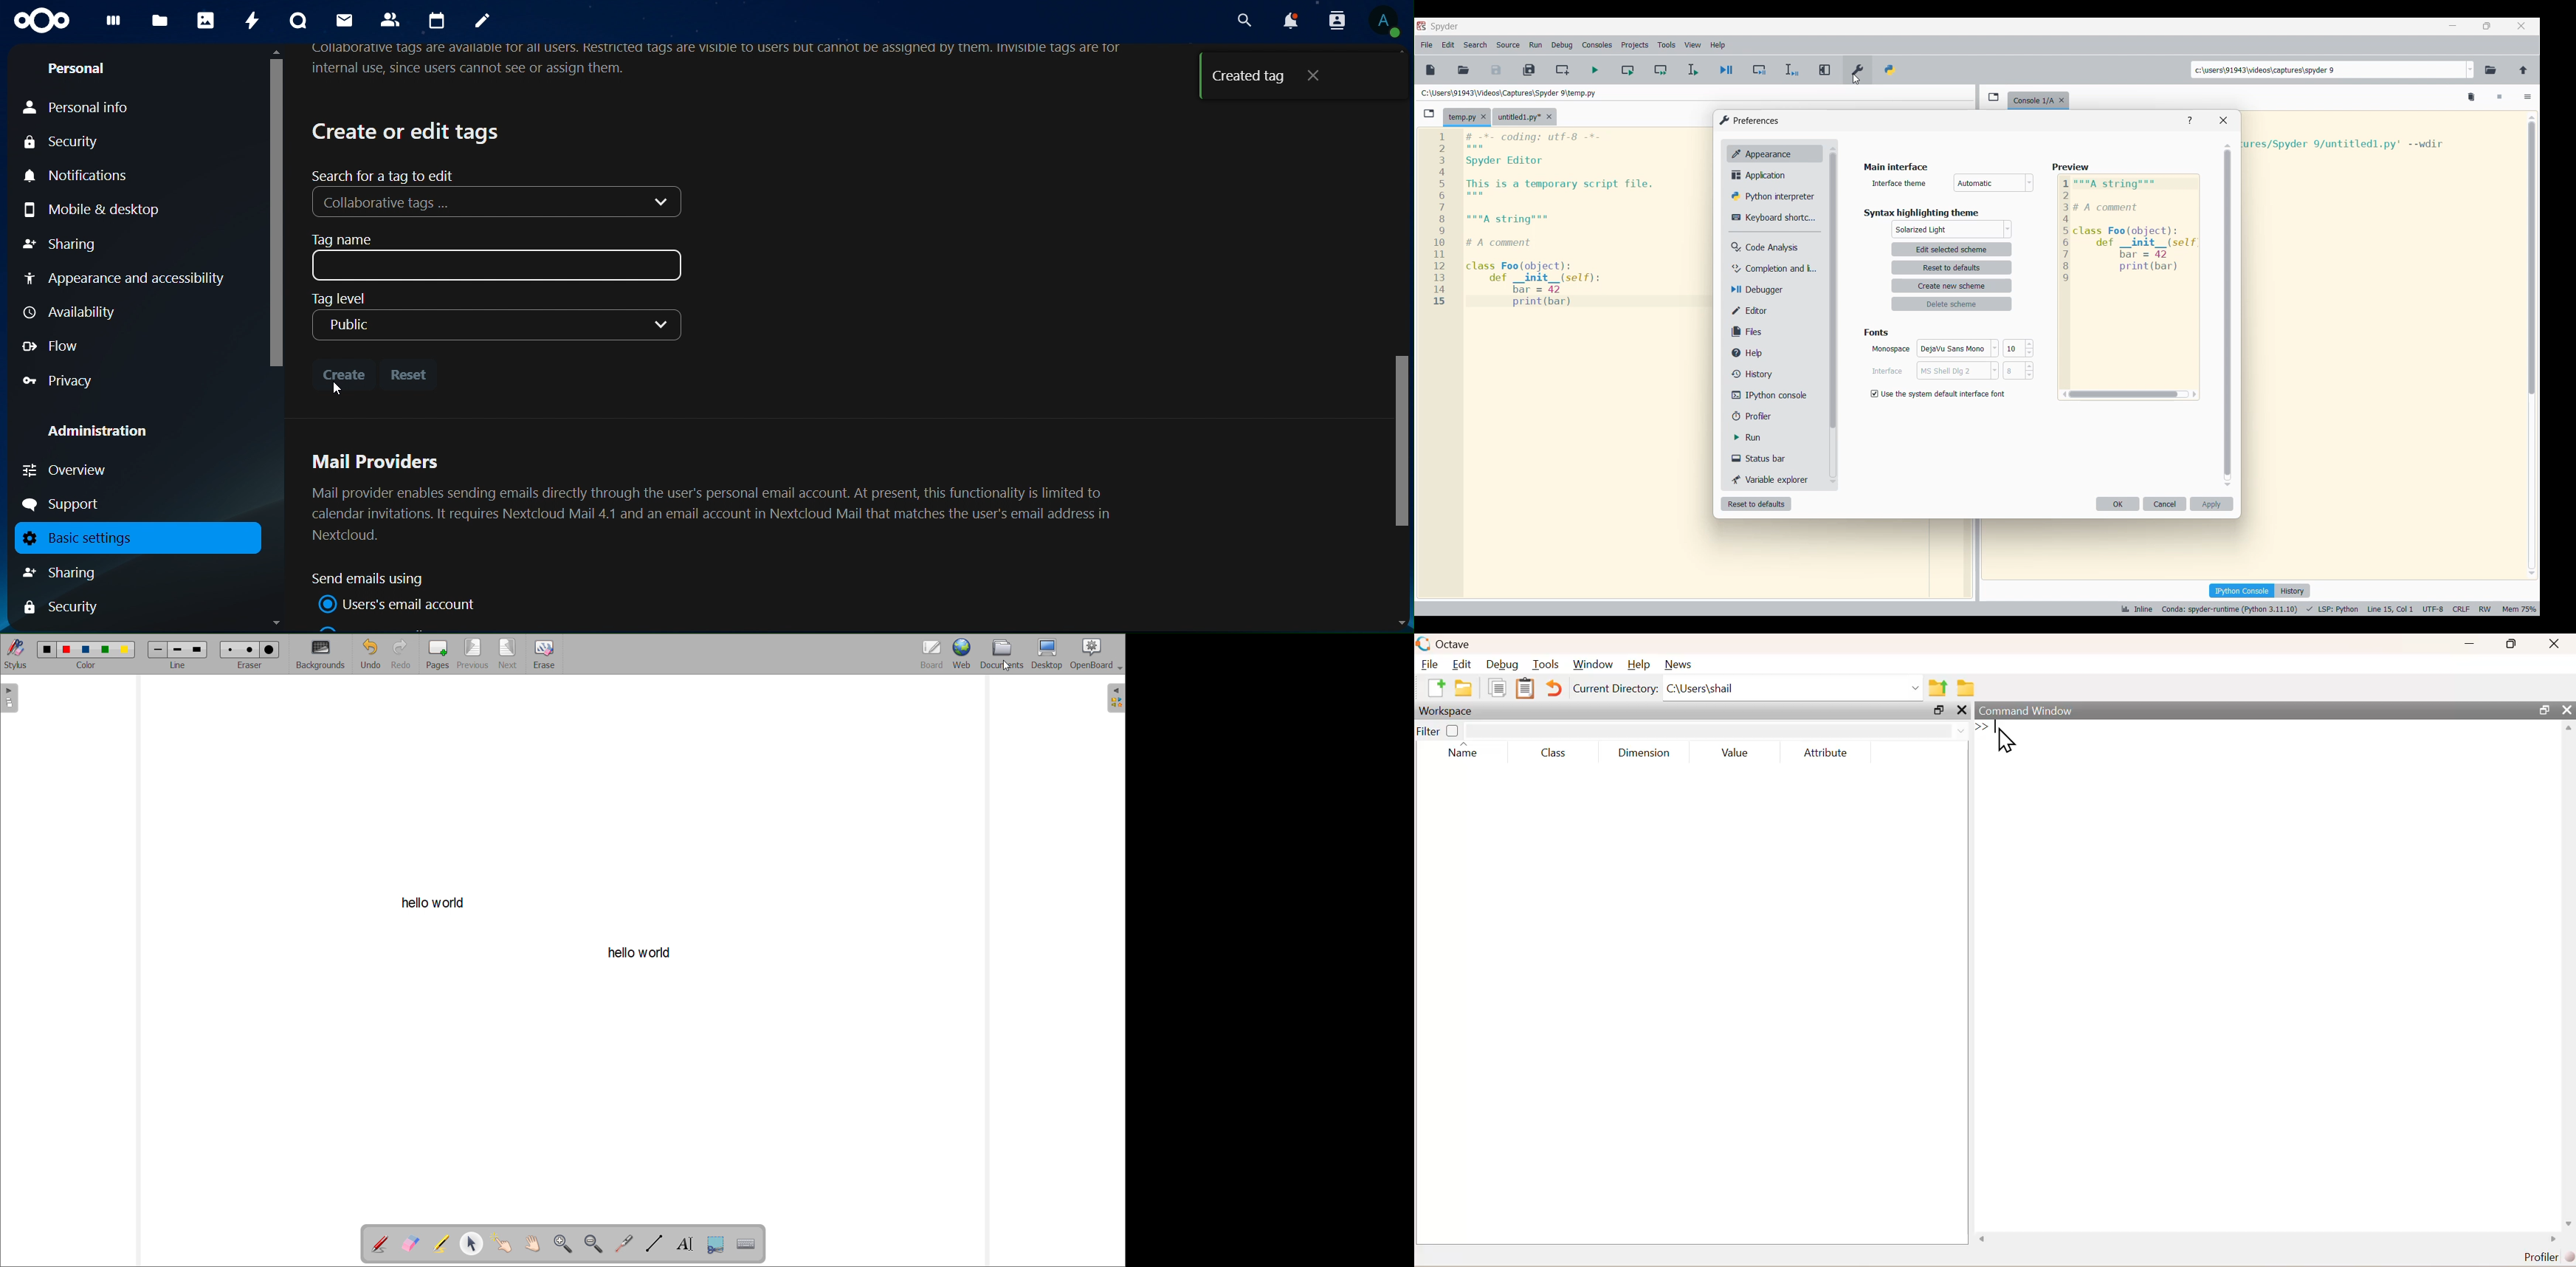  What do you see at coordinates (1463, 70) in the screenshot?
I see `Open` at bounding box center [1463, 70].